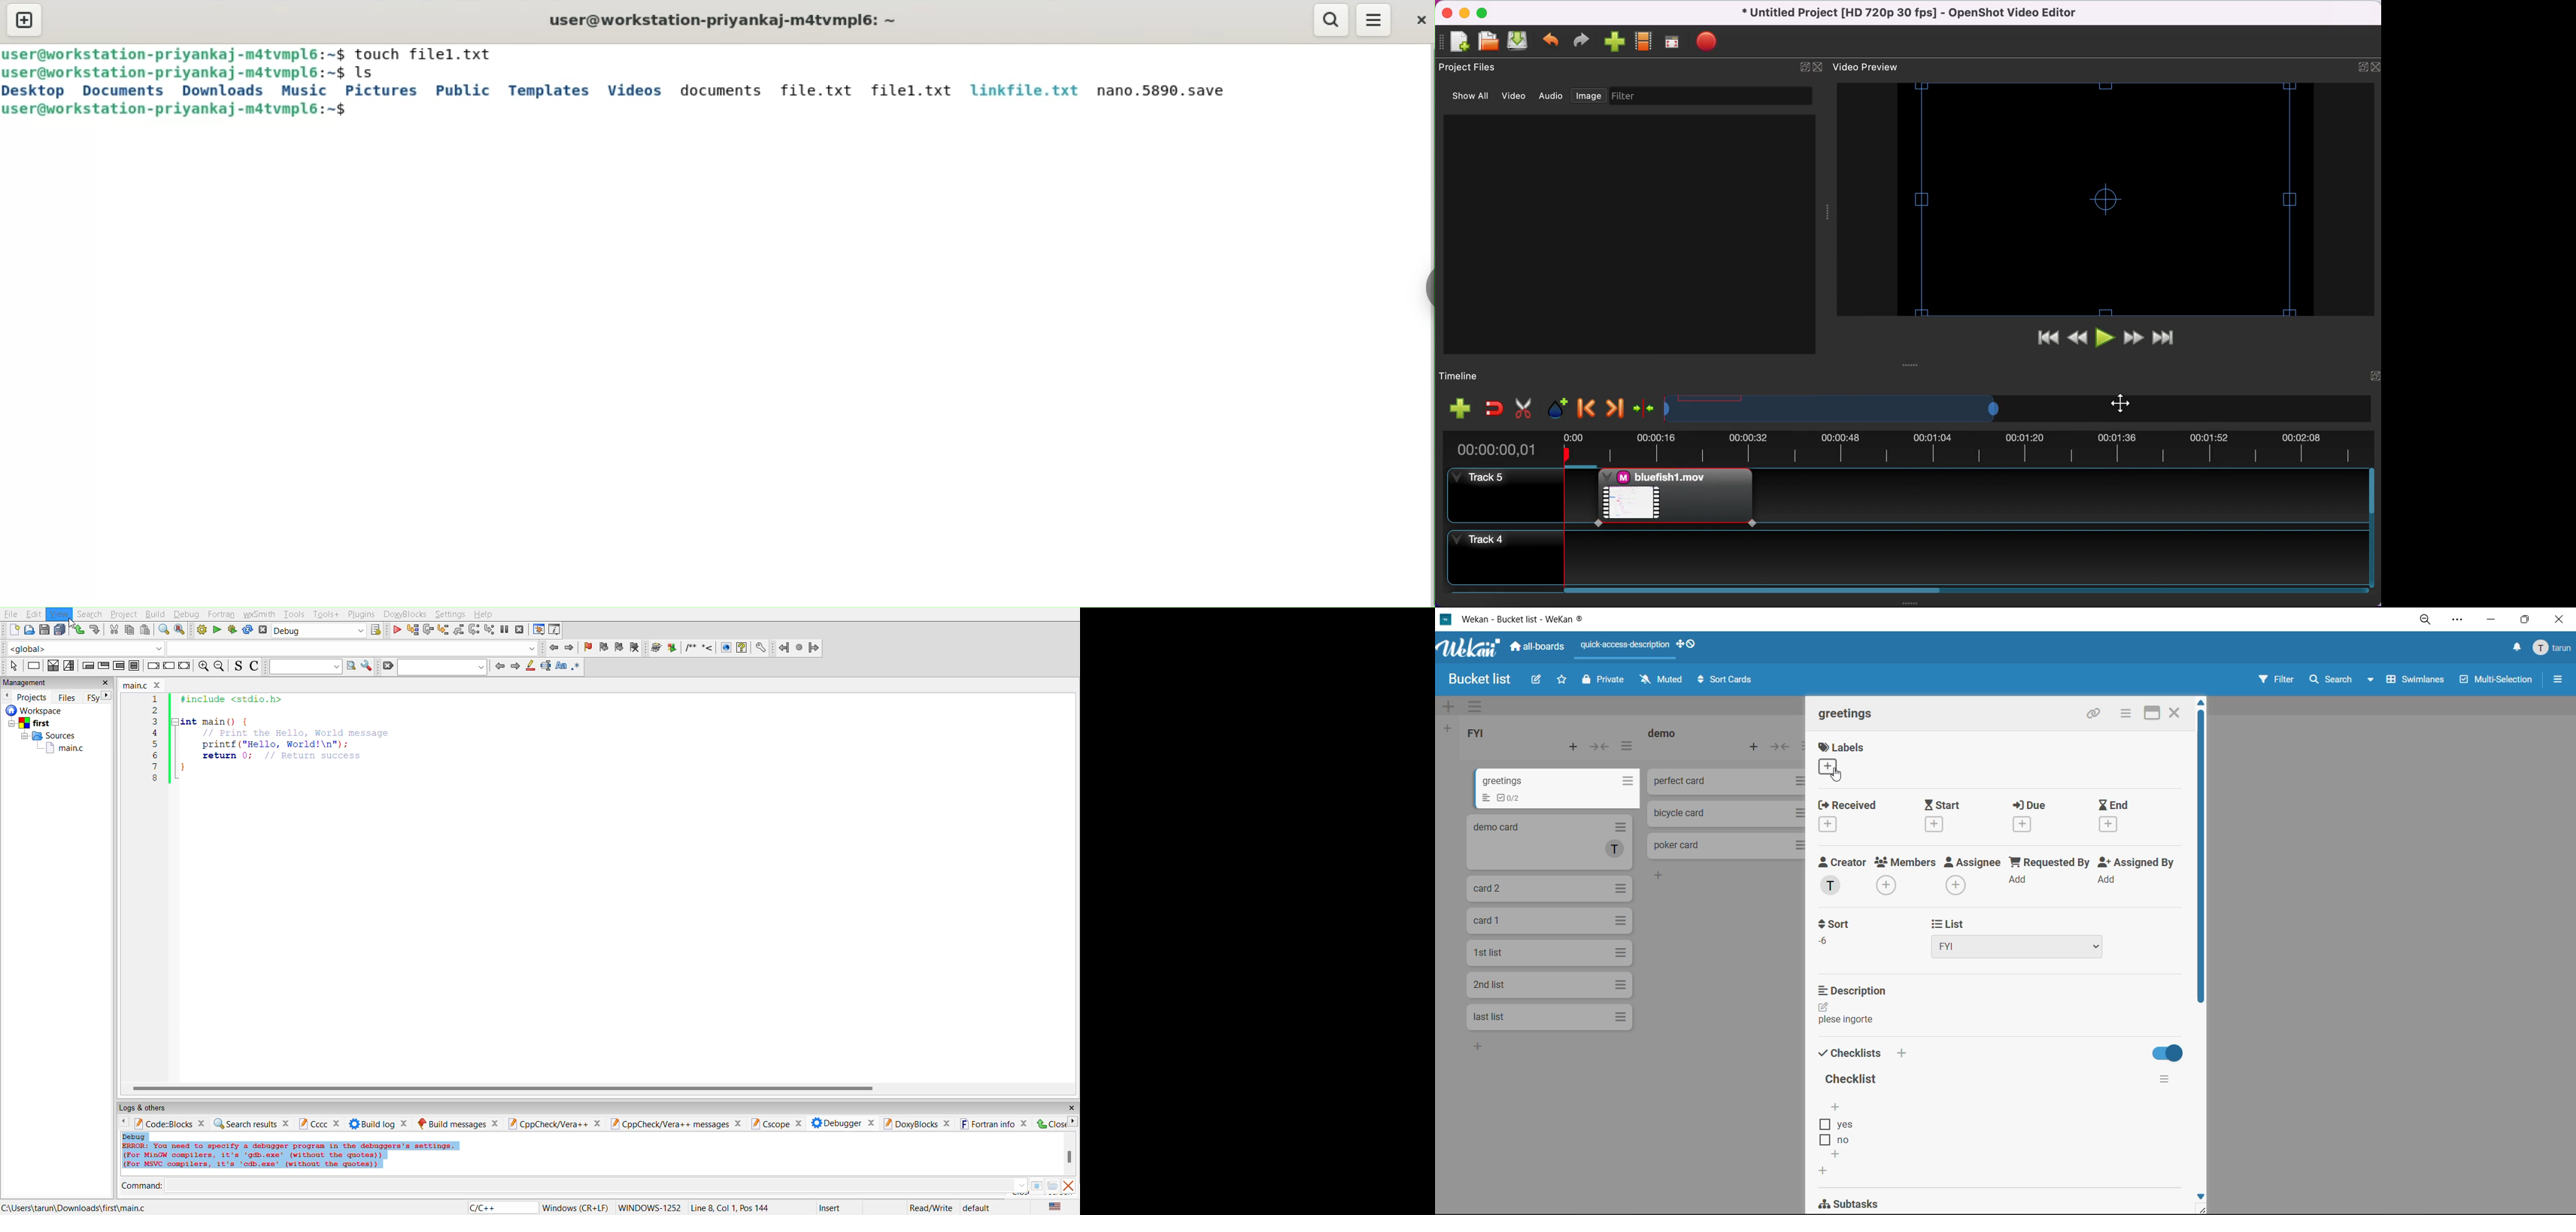 This screenshot has height=1232, width=2576. Describe the element at coordinates (2414, 682) in the screenshot. I see `swimlanes` at that location.